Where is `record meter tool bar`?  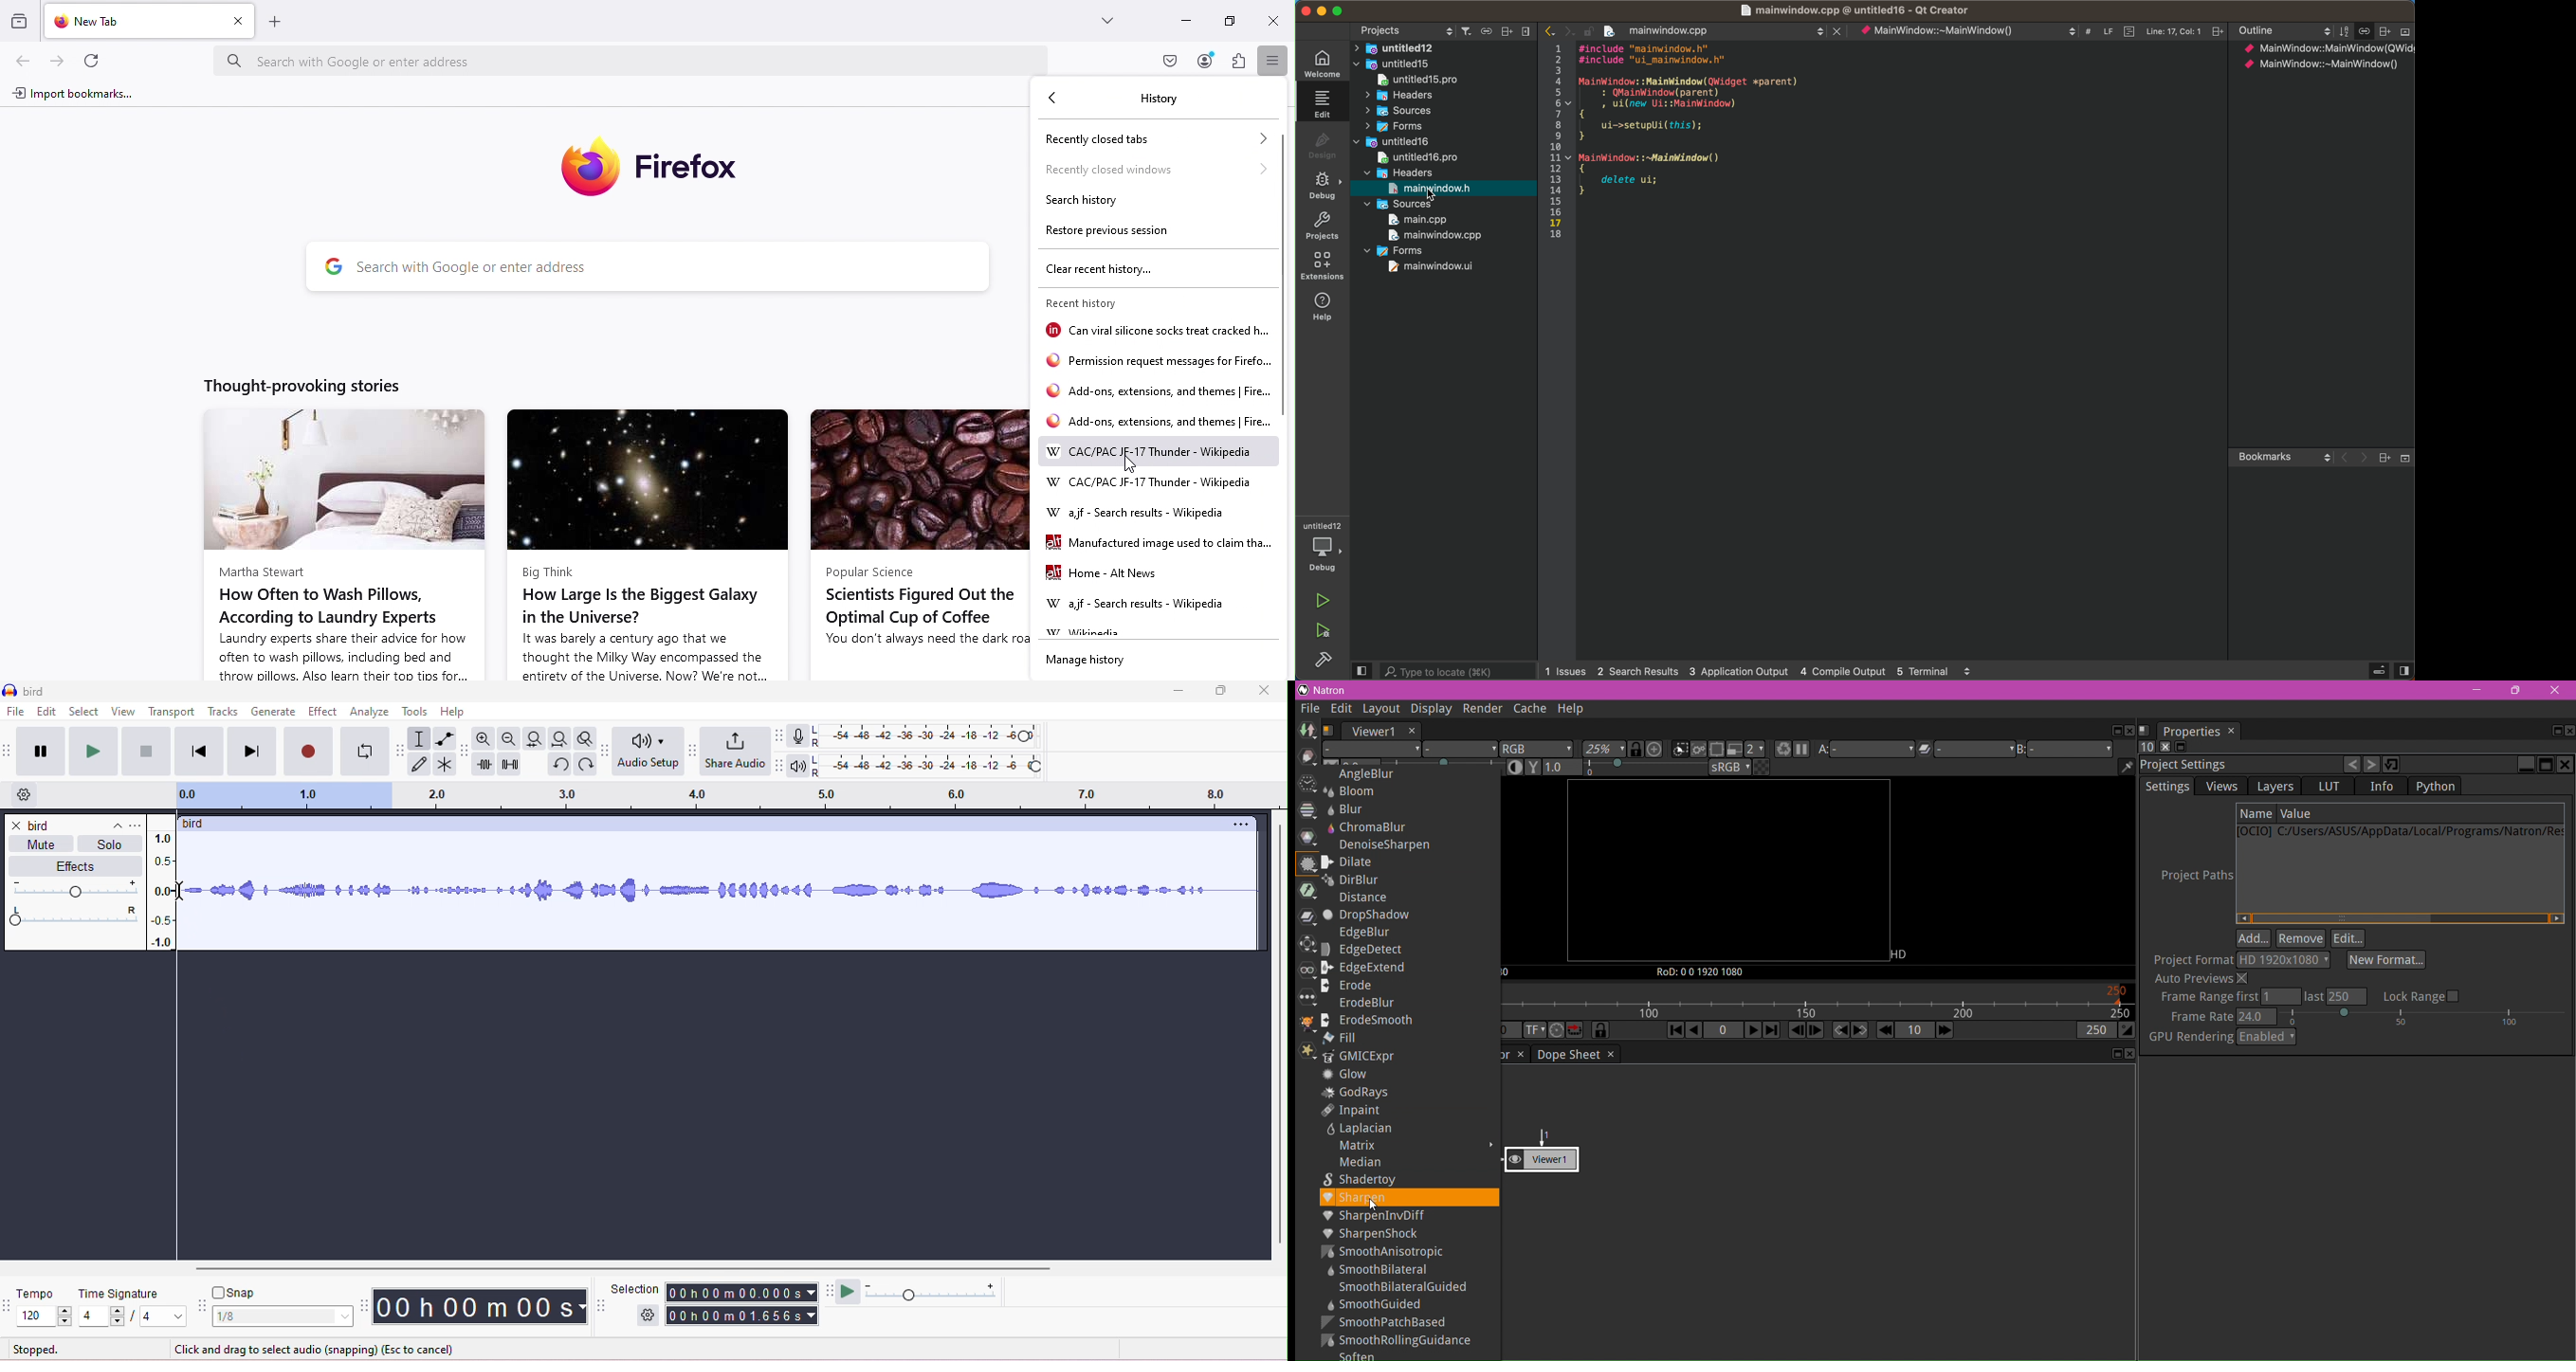 record meter tool bar is located at coordinates (783, 736).